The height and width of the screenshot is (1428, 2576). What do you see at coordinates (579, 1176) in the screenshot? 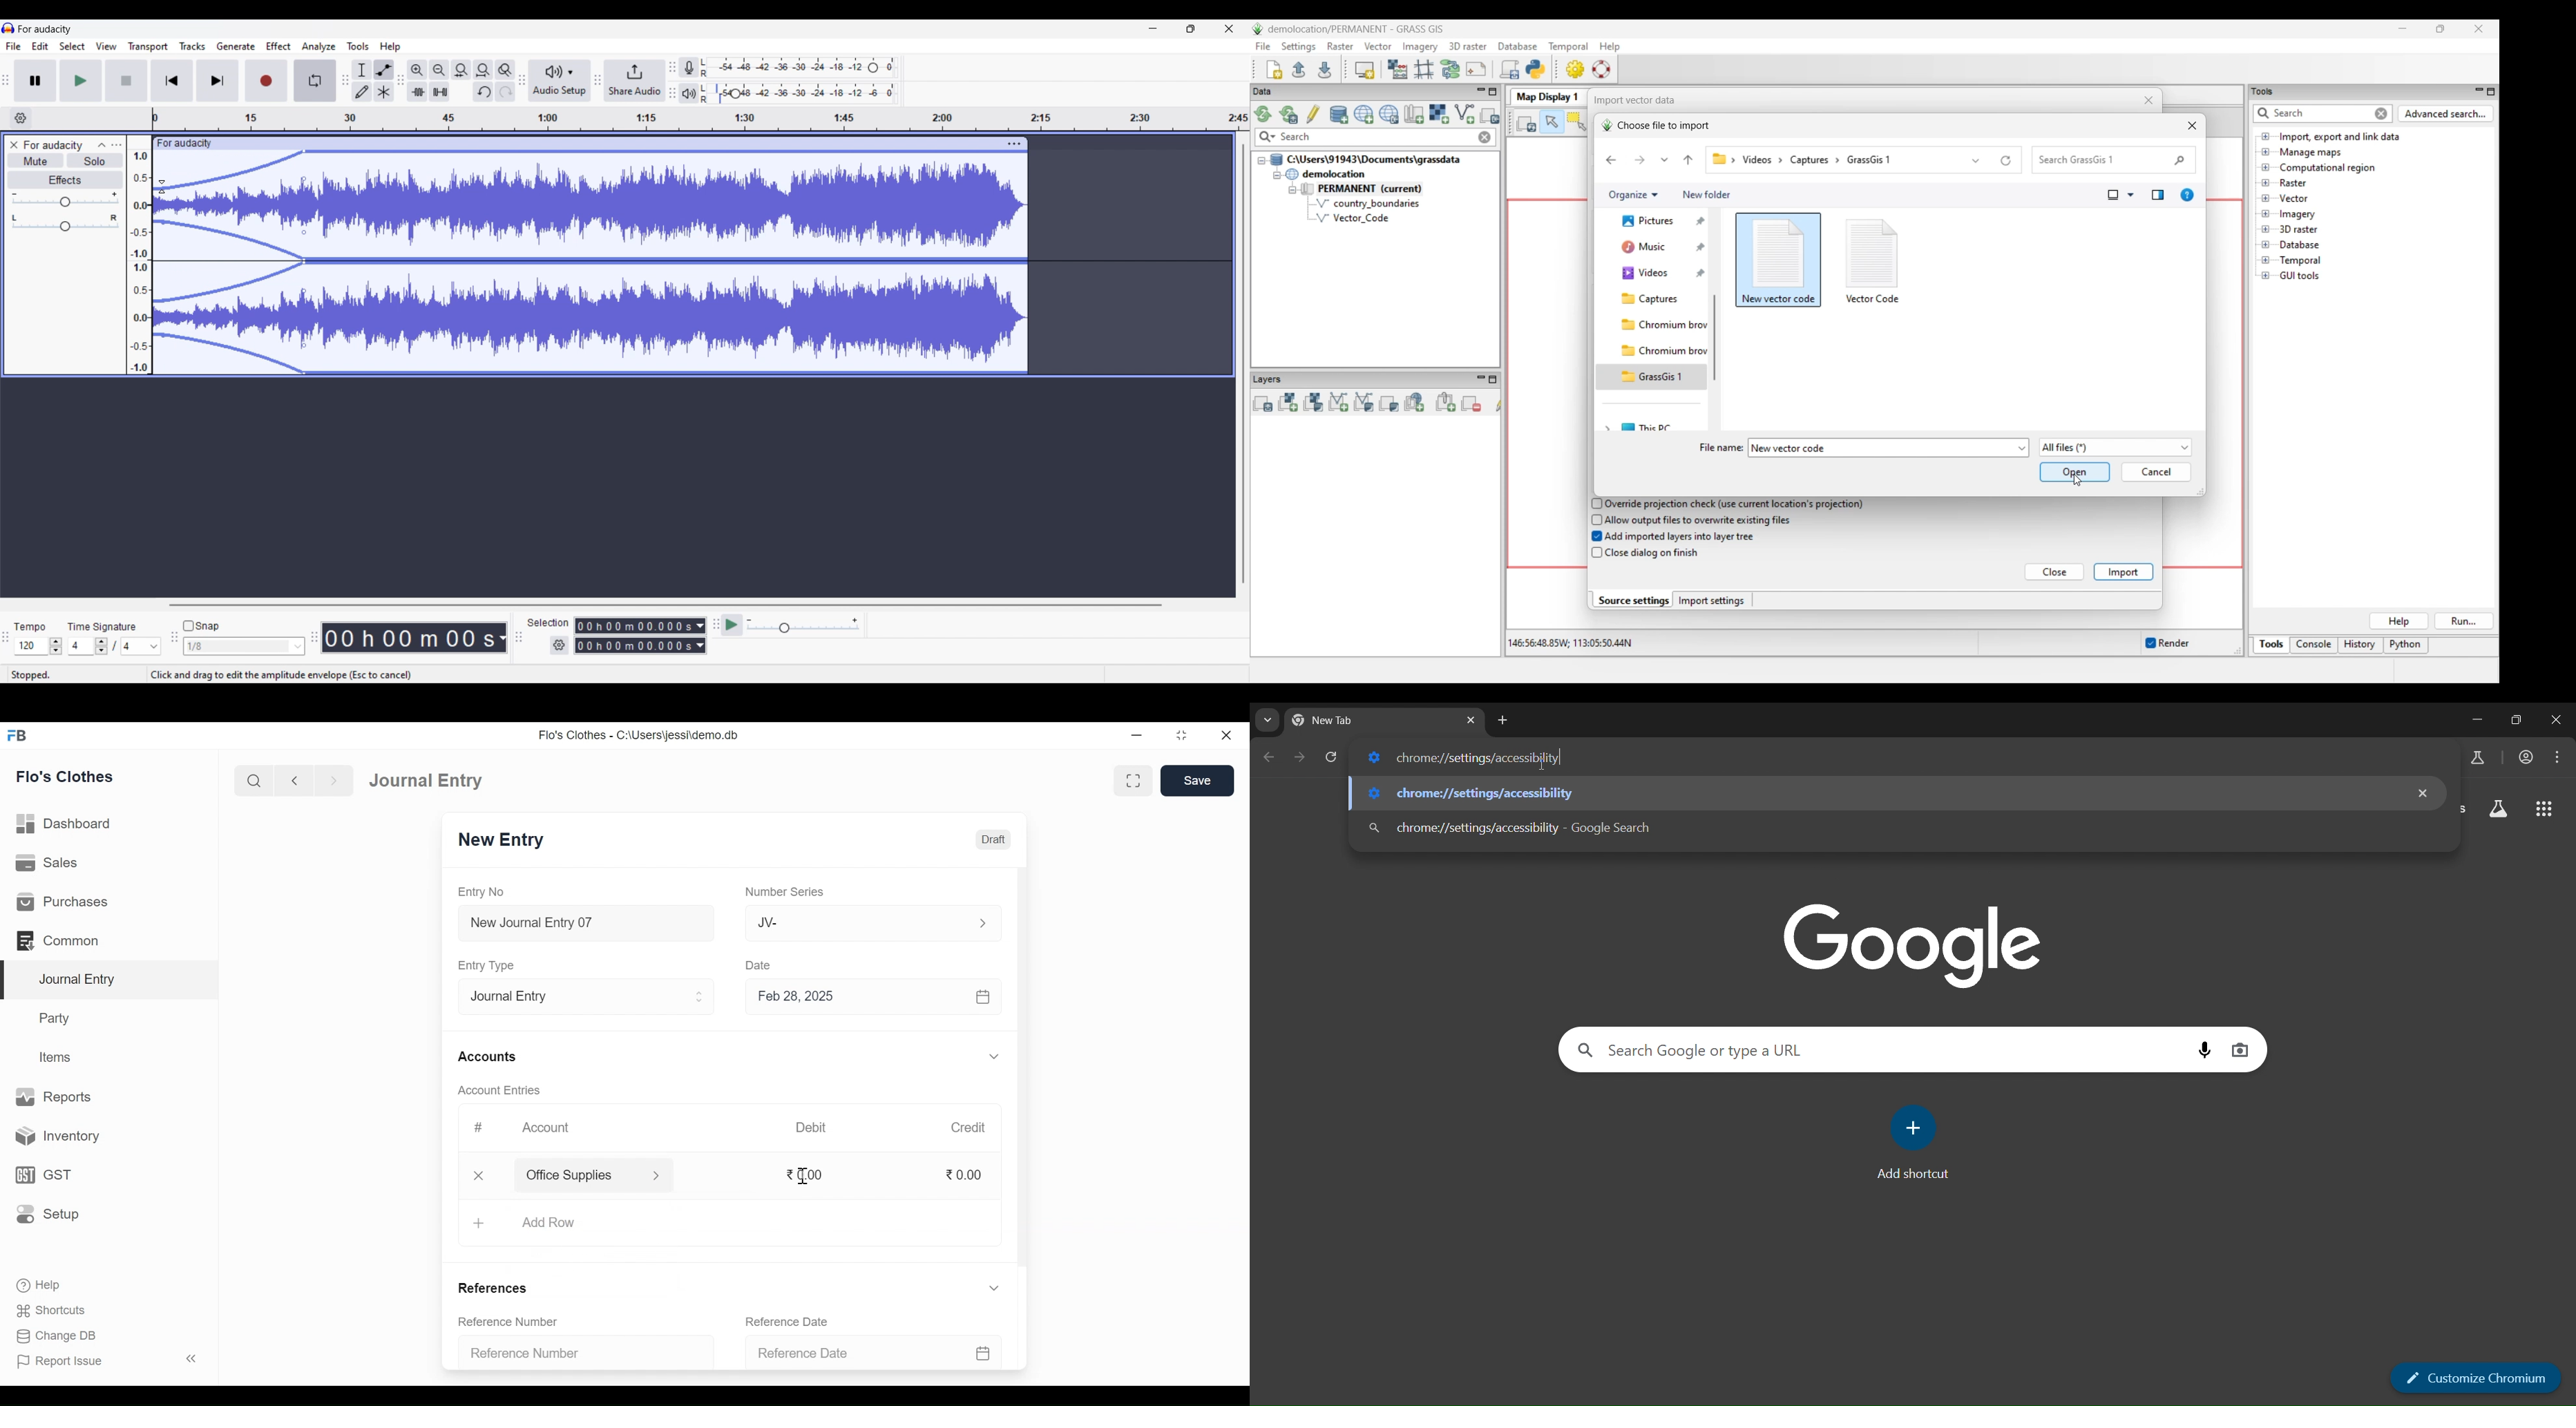
I see `Office Supplies` at bounding box center [579, 1176].